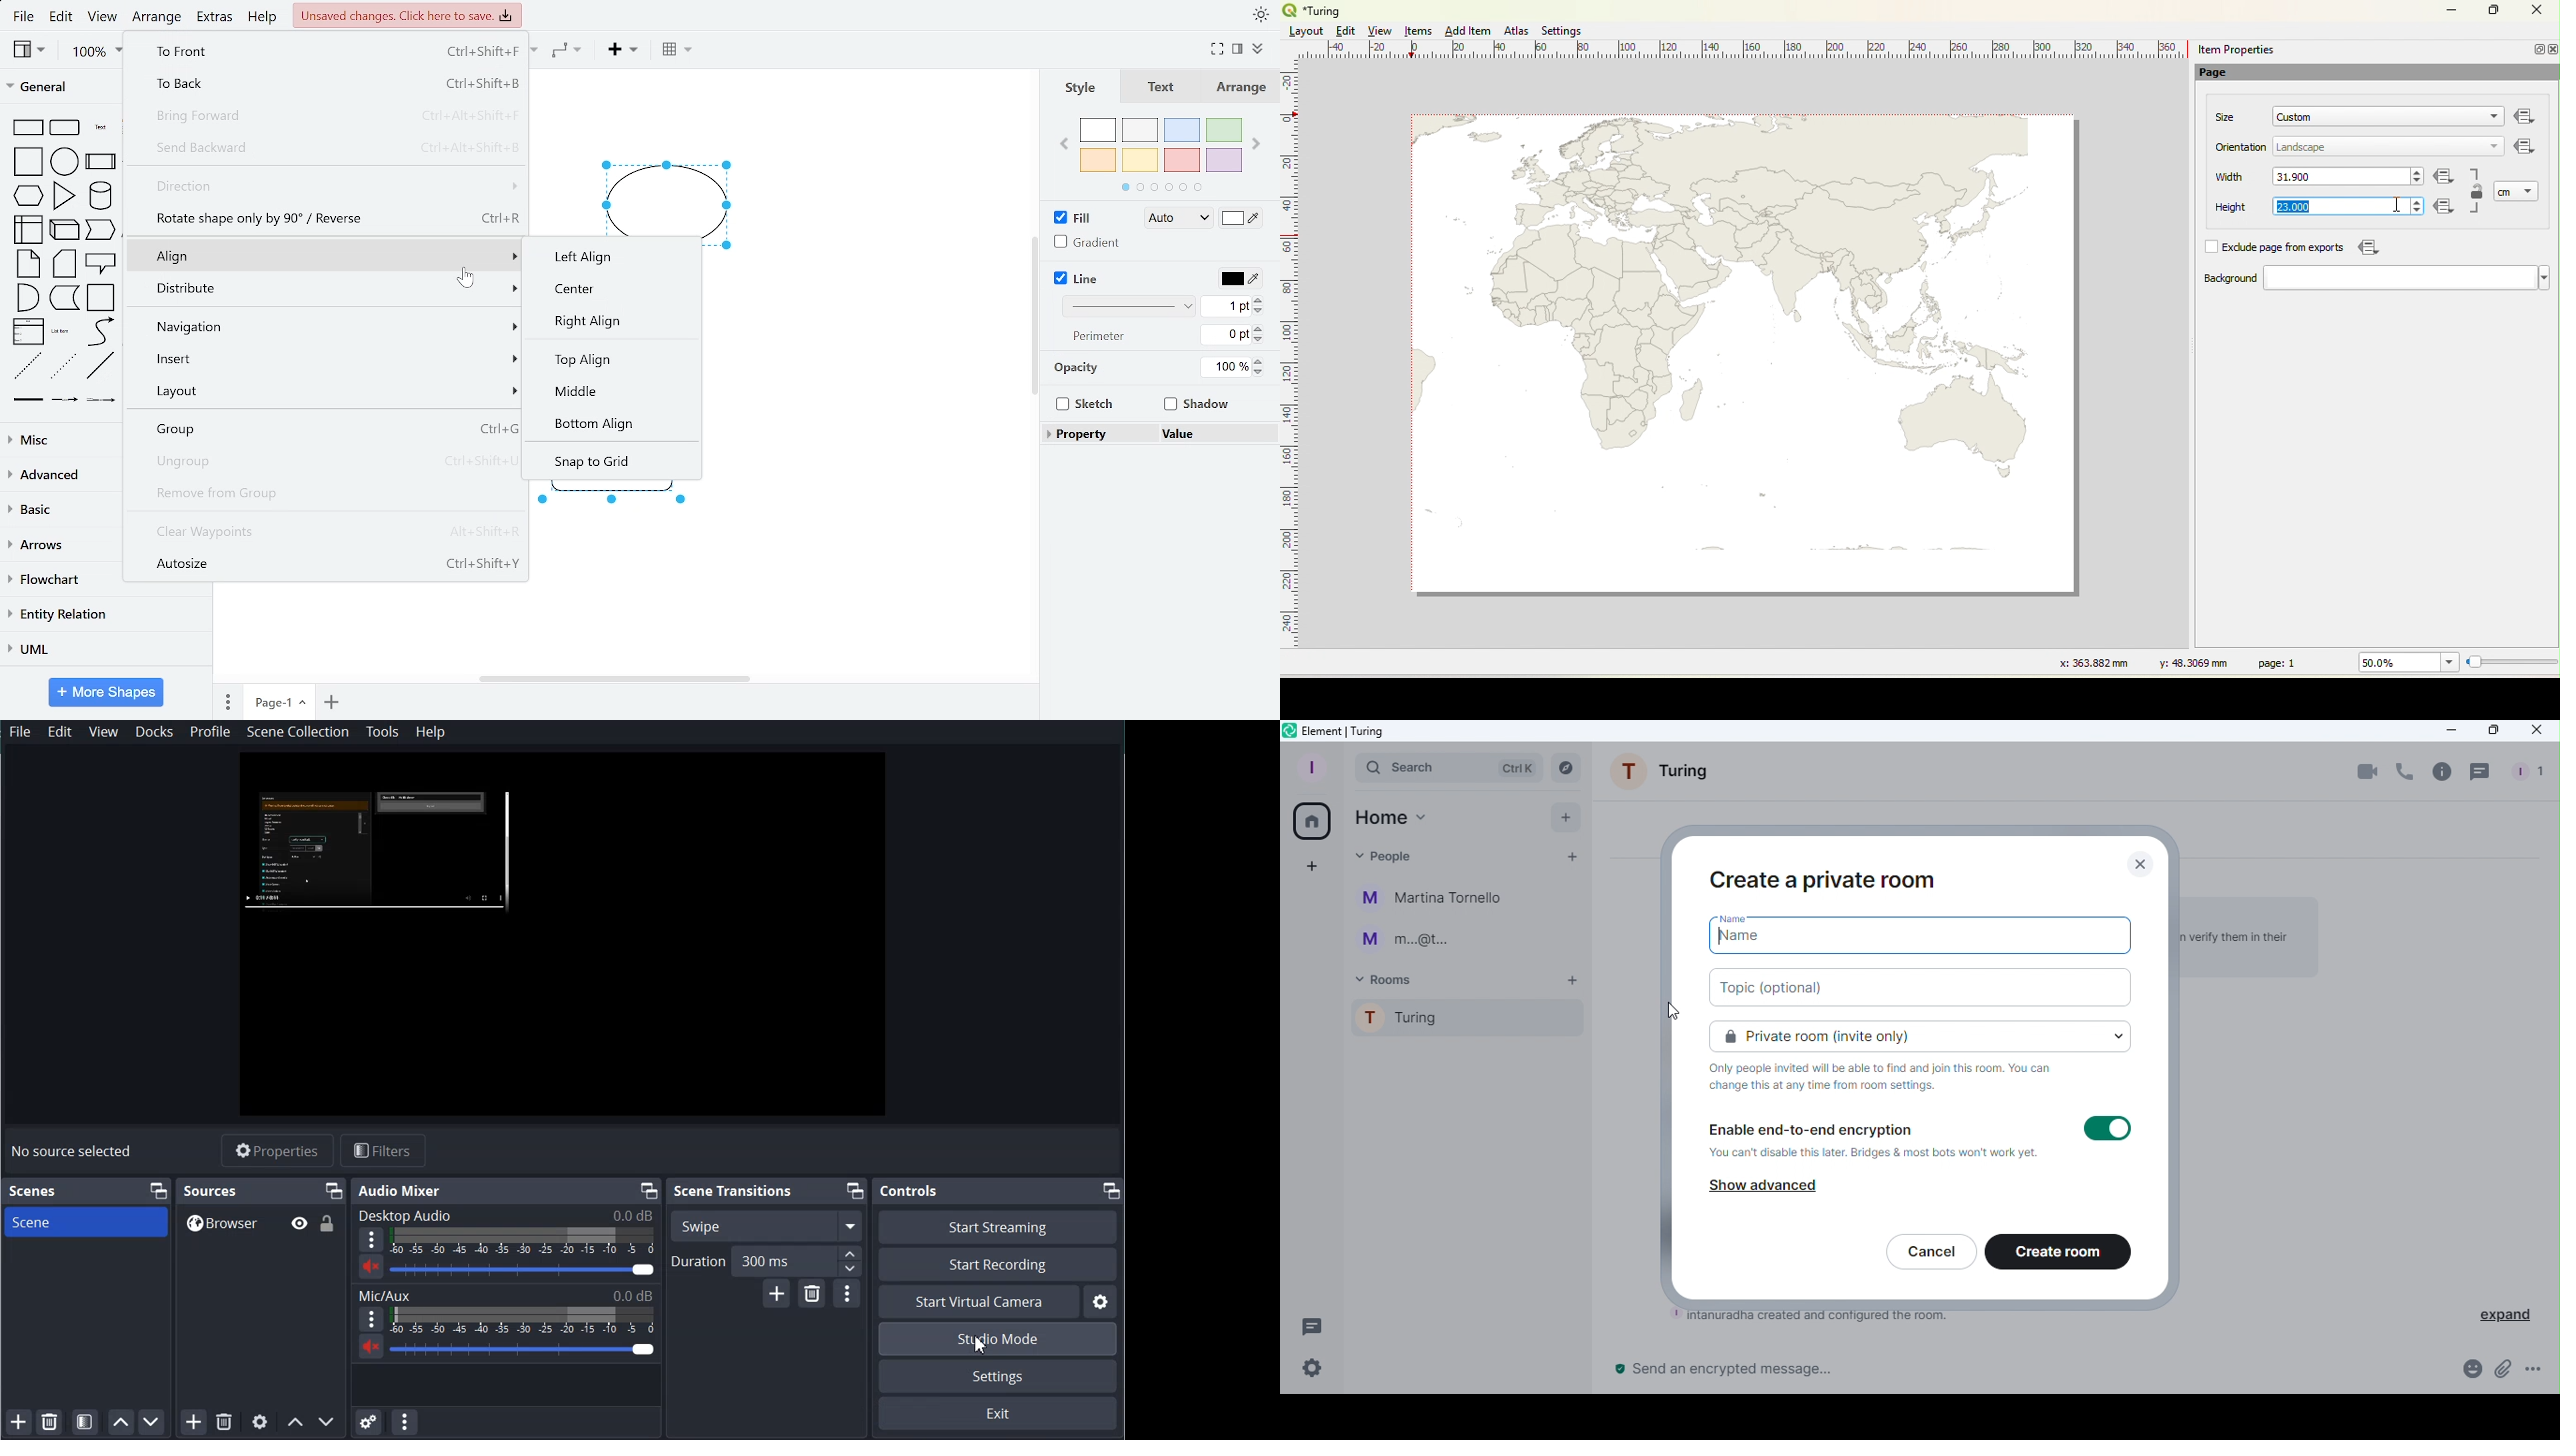 Image resolution: width=2576 pixels, height=1456 pixels. Describe the element at coordinates (259, 1422) in the screenshot. I see `Open Source Properties` at that location.